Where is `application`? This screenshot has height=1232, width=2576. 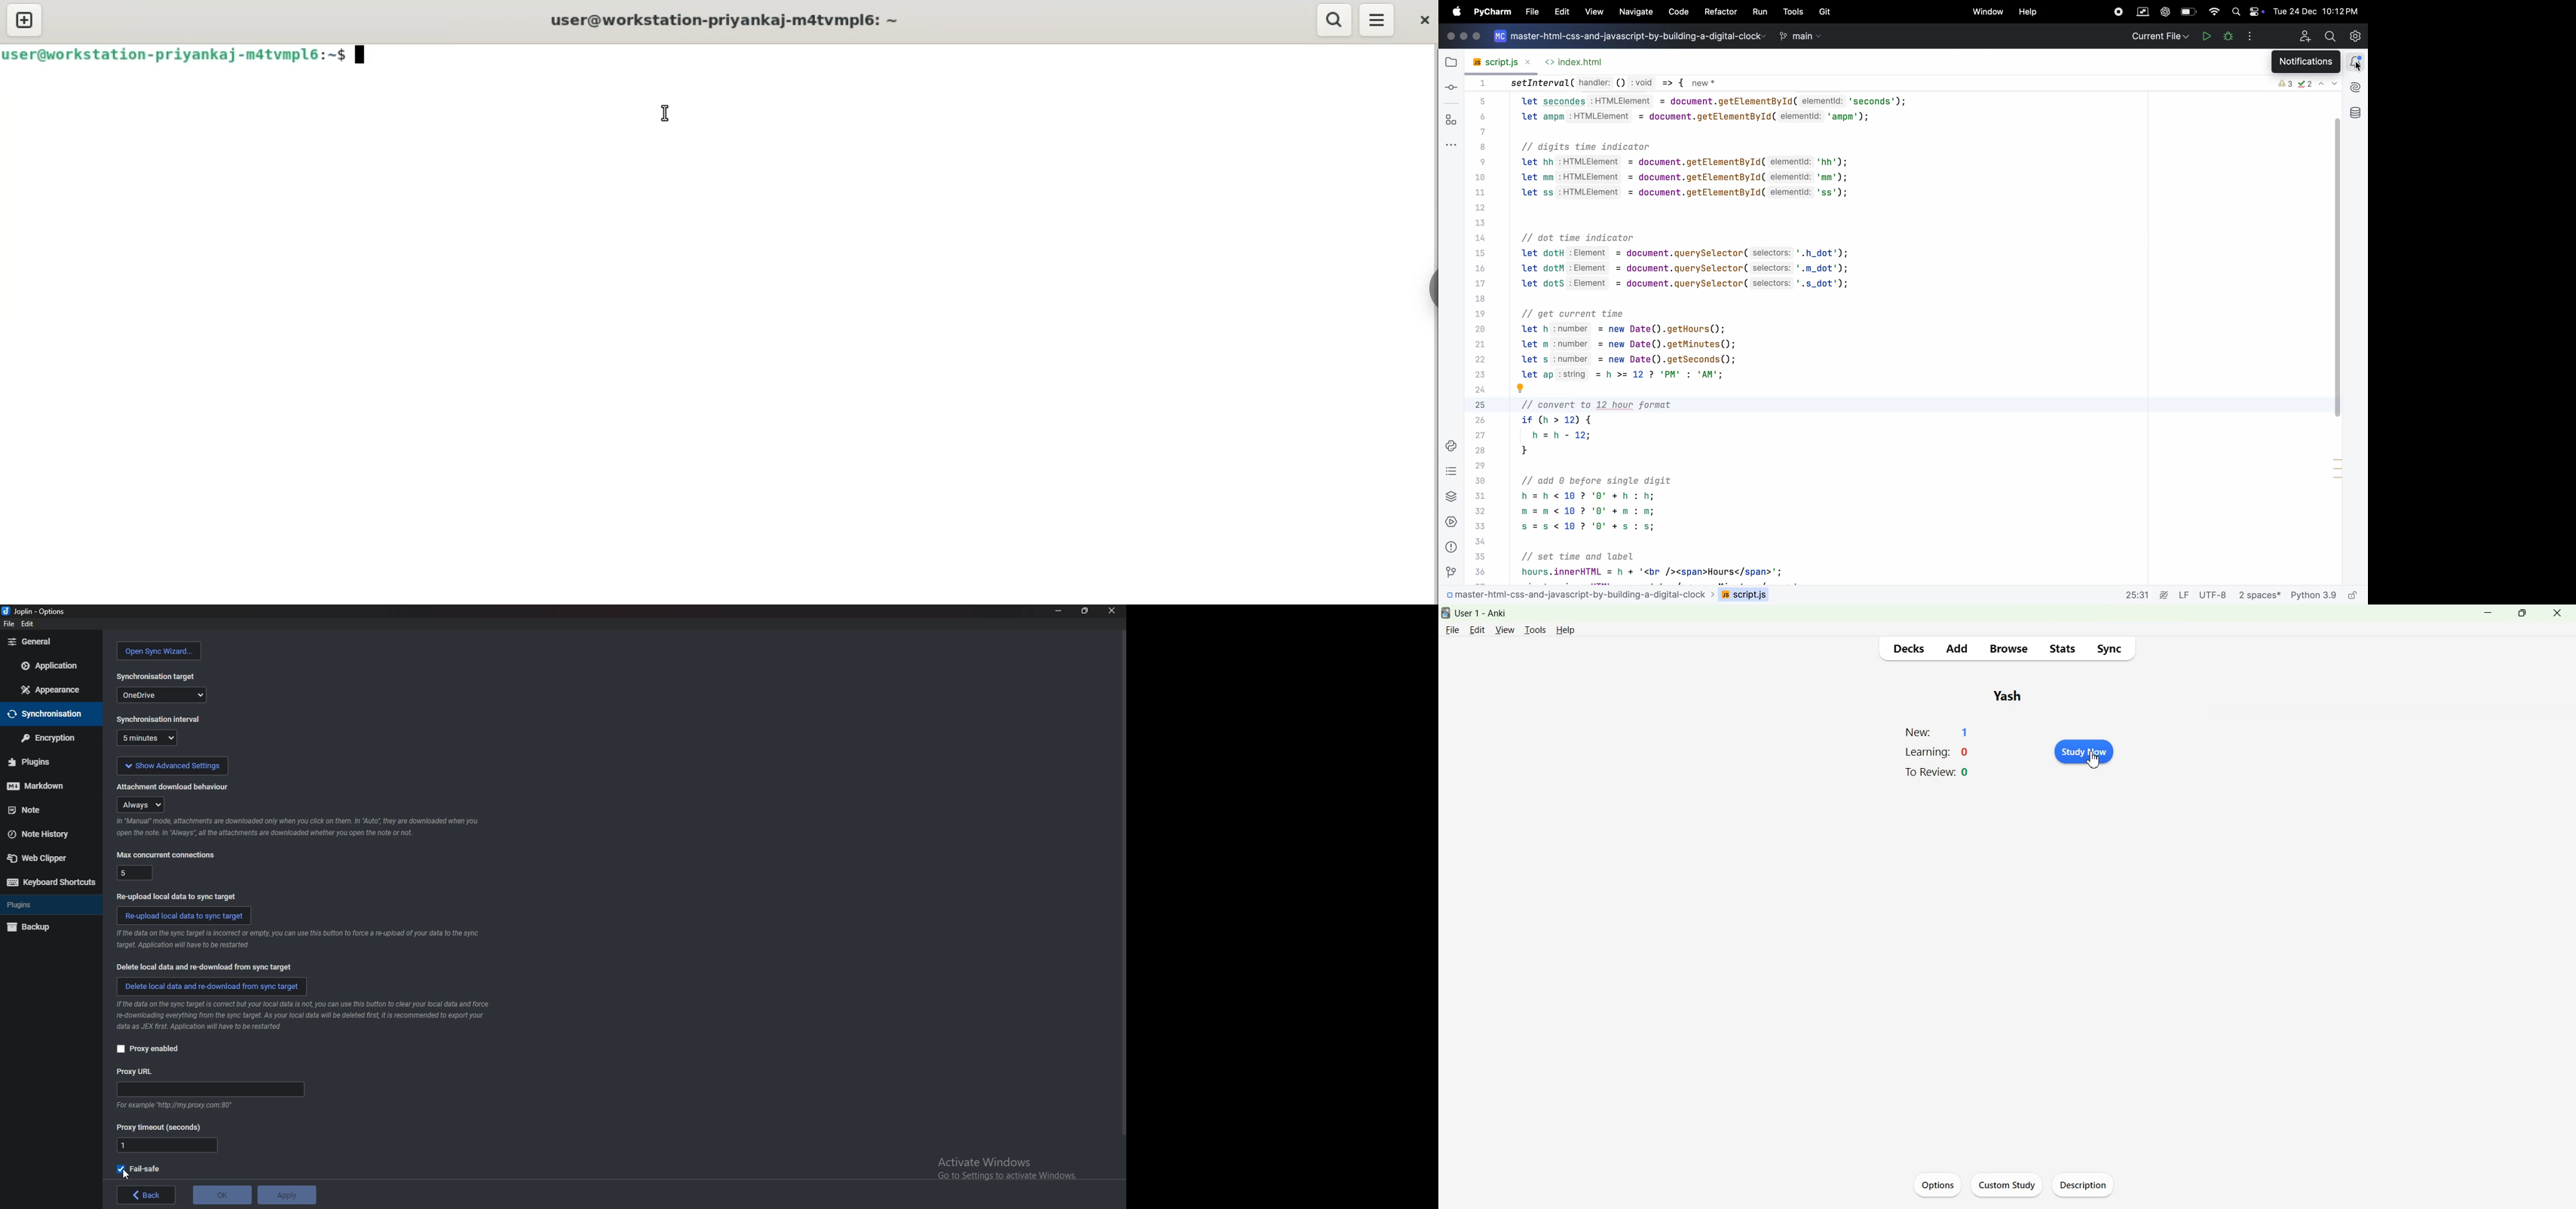 application is located at coordinates (49, 665).